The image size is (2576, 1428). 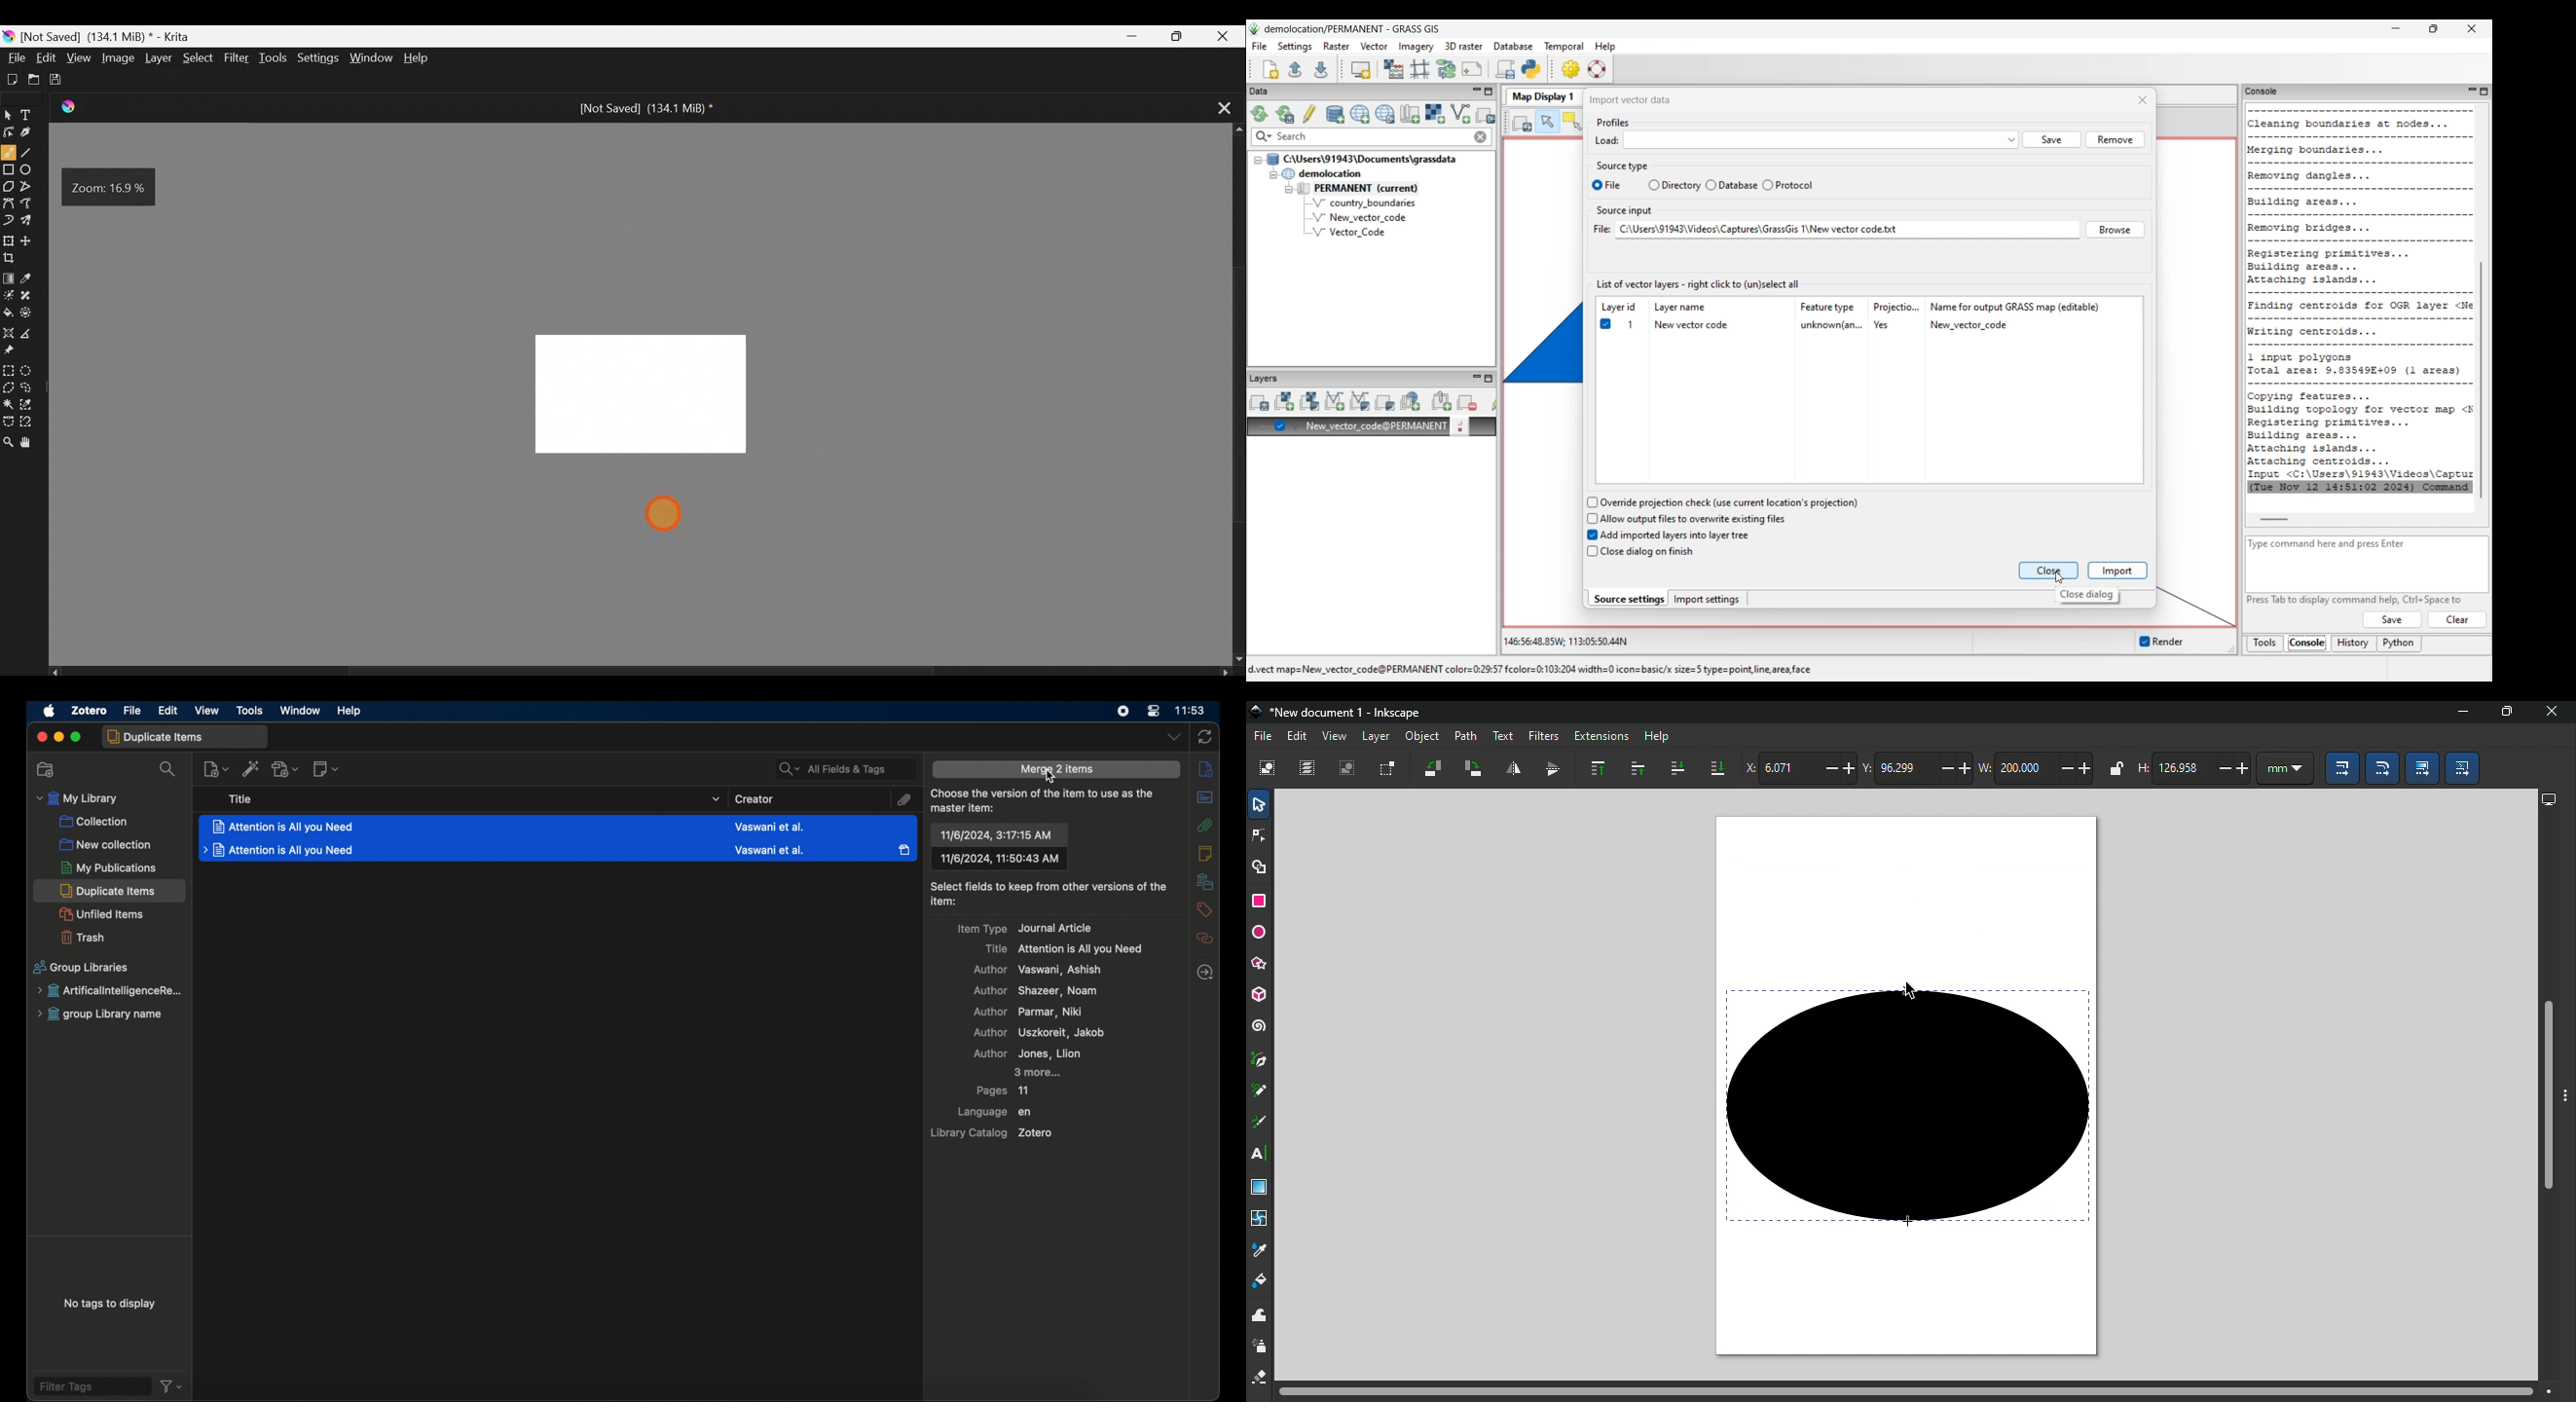 I want to click on Bezier curve selection tool, so click(x=8, y=419).